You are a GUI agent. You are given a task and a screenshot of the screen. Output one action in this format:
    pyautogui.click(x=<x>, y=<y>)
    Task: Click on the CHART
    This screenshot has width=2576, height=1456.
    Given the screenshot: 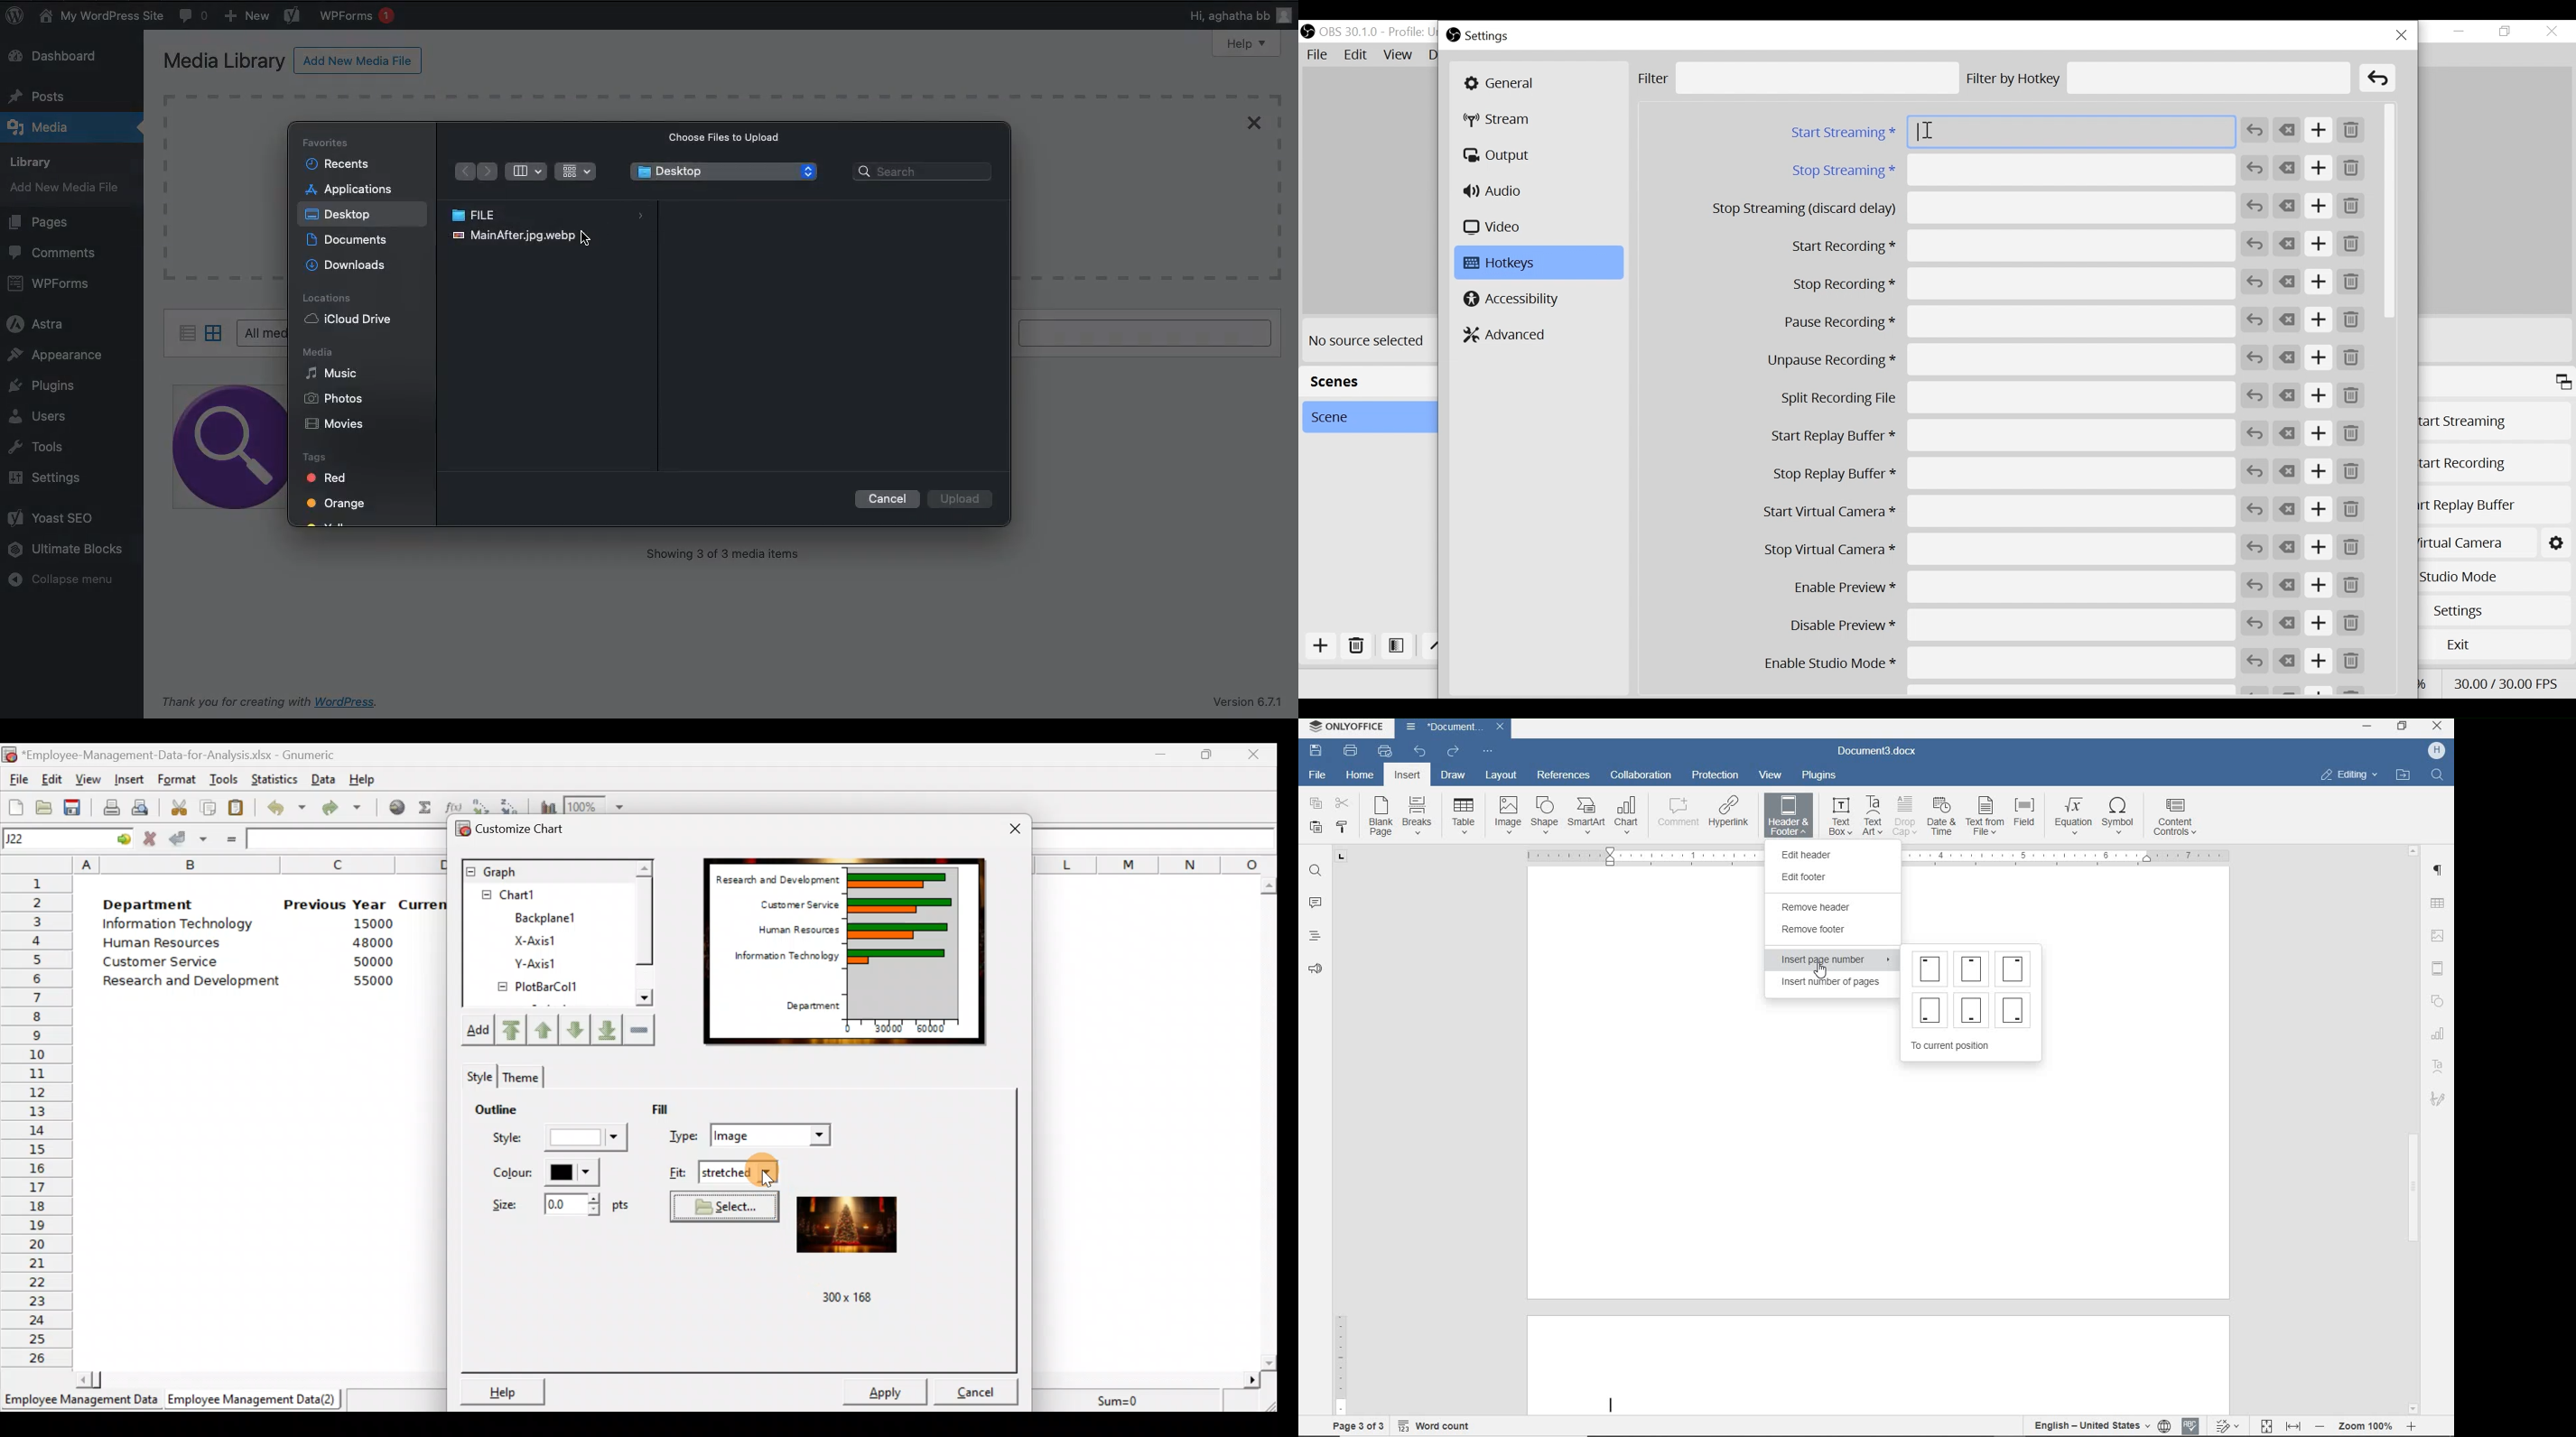 What is the action you would take?
    pyautogui.click(x=1628, y=816)
    